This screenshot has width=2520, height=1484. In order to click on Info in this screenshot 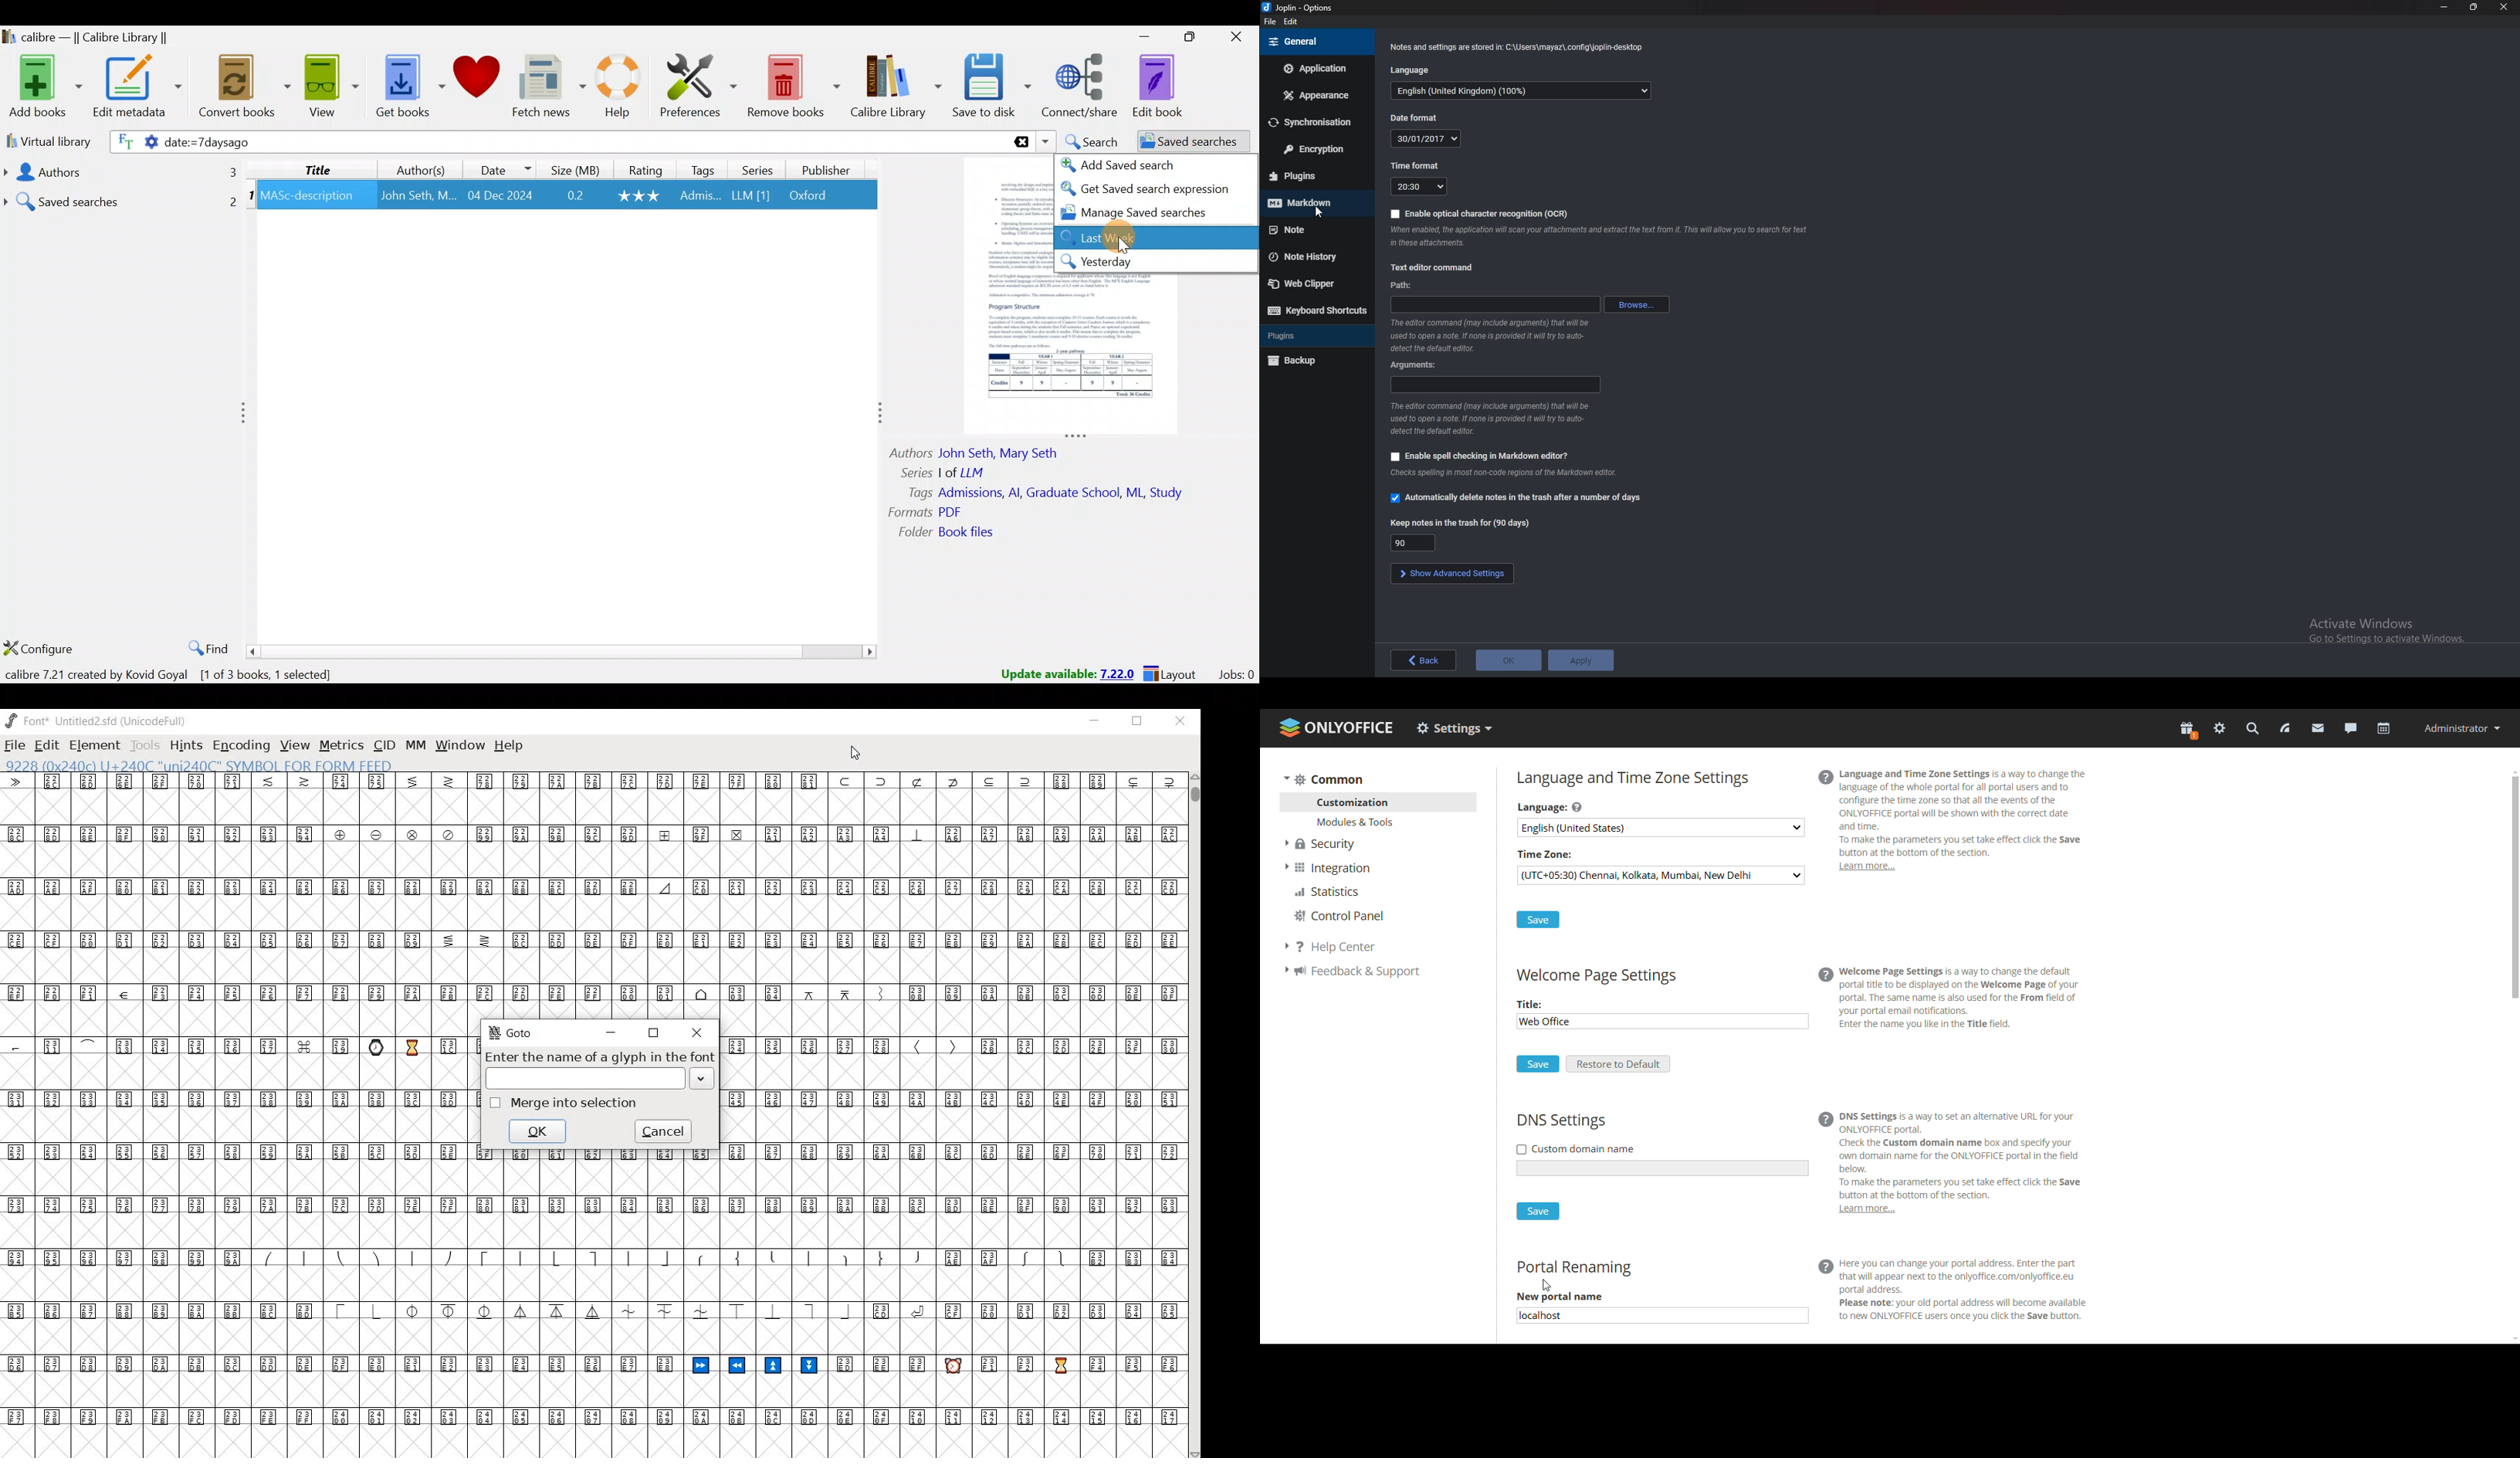, I will do `click(1519, 48)`.